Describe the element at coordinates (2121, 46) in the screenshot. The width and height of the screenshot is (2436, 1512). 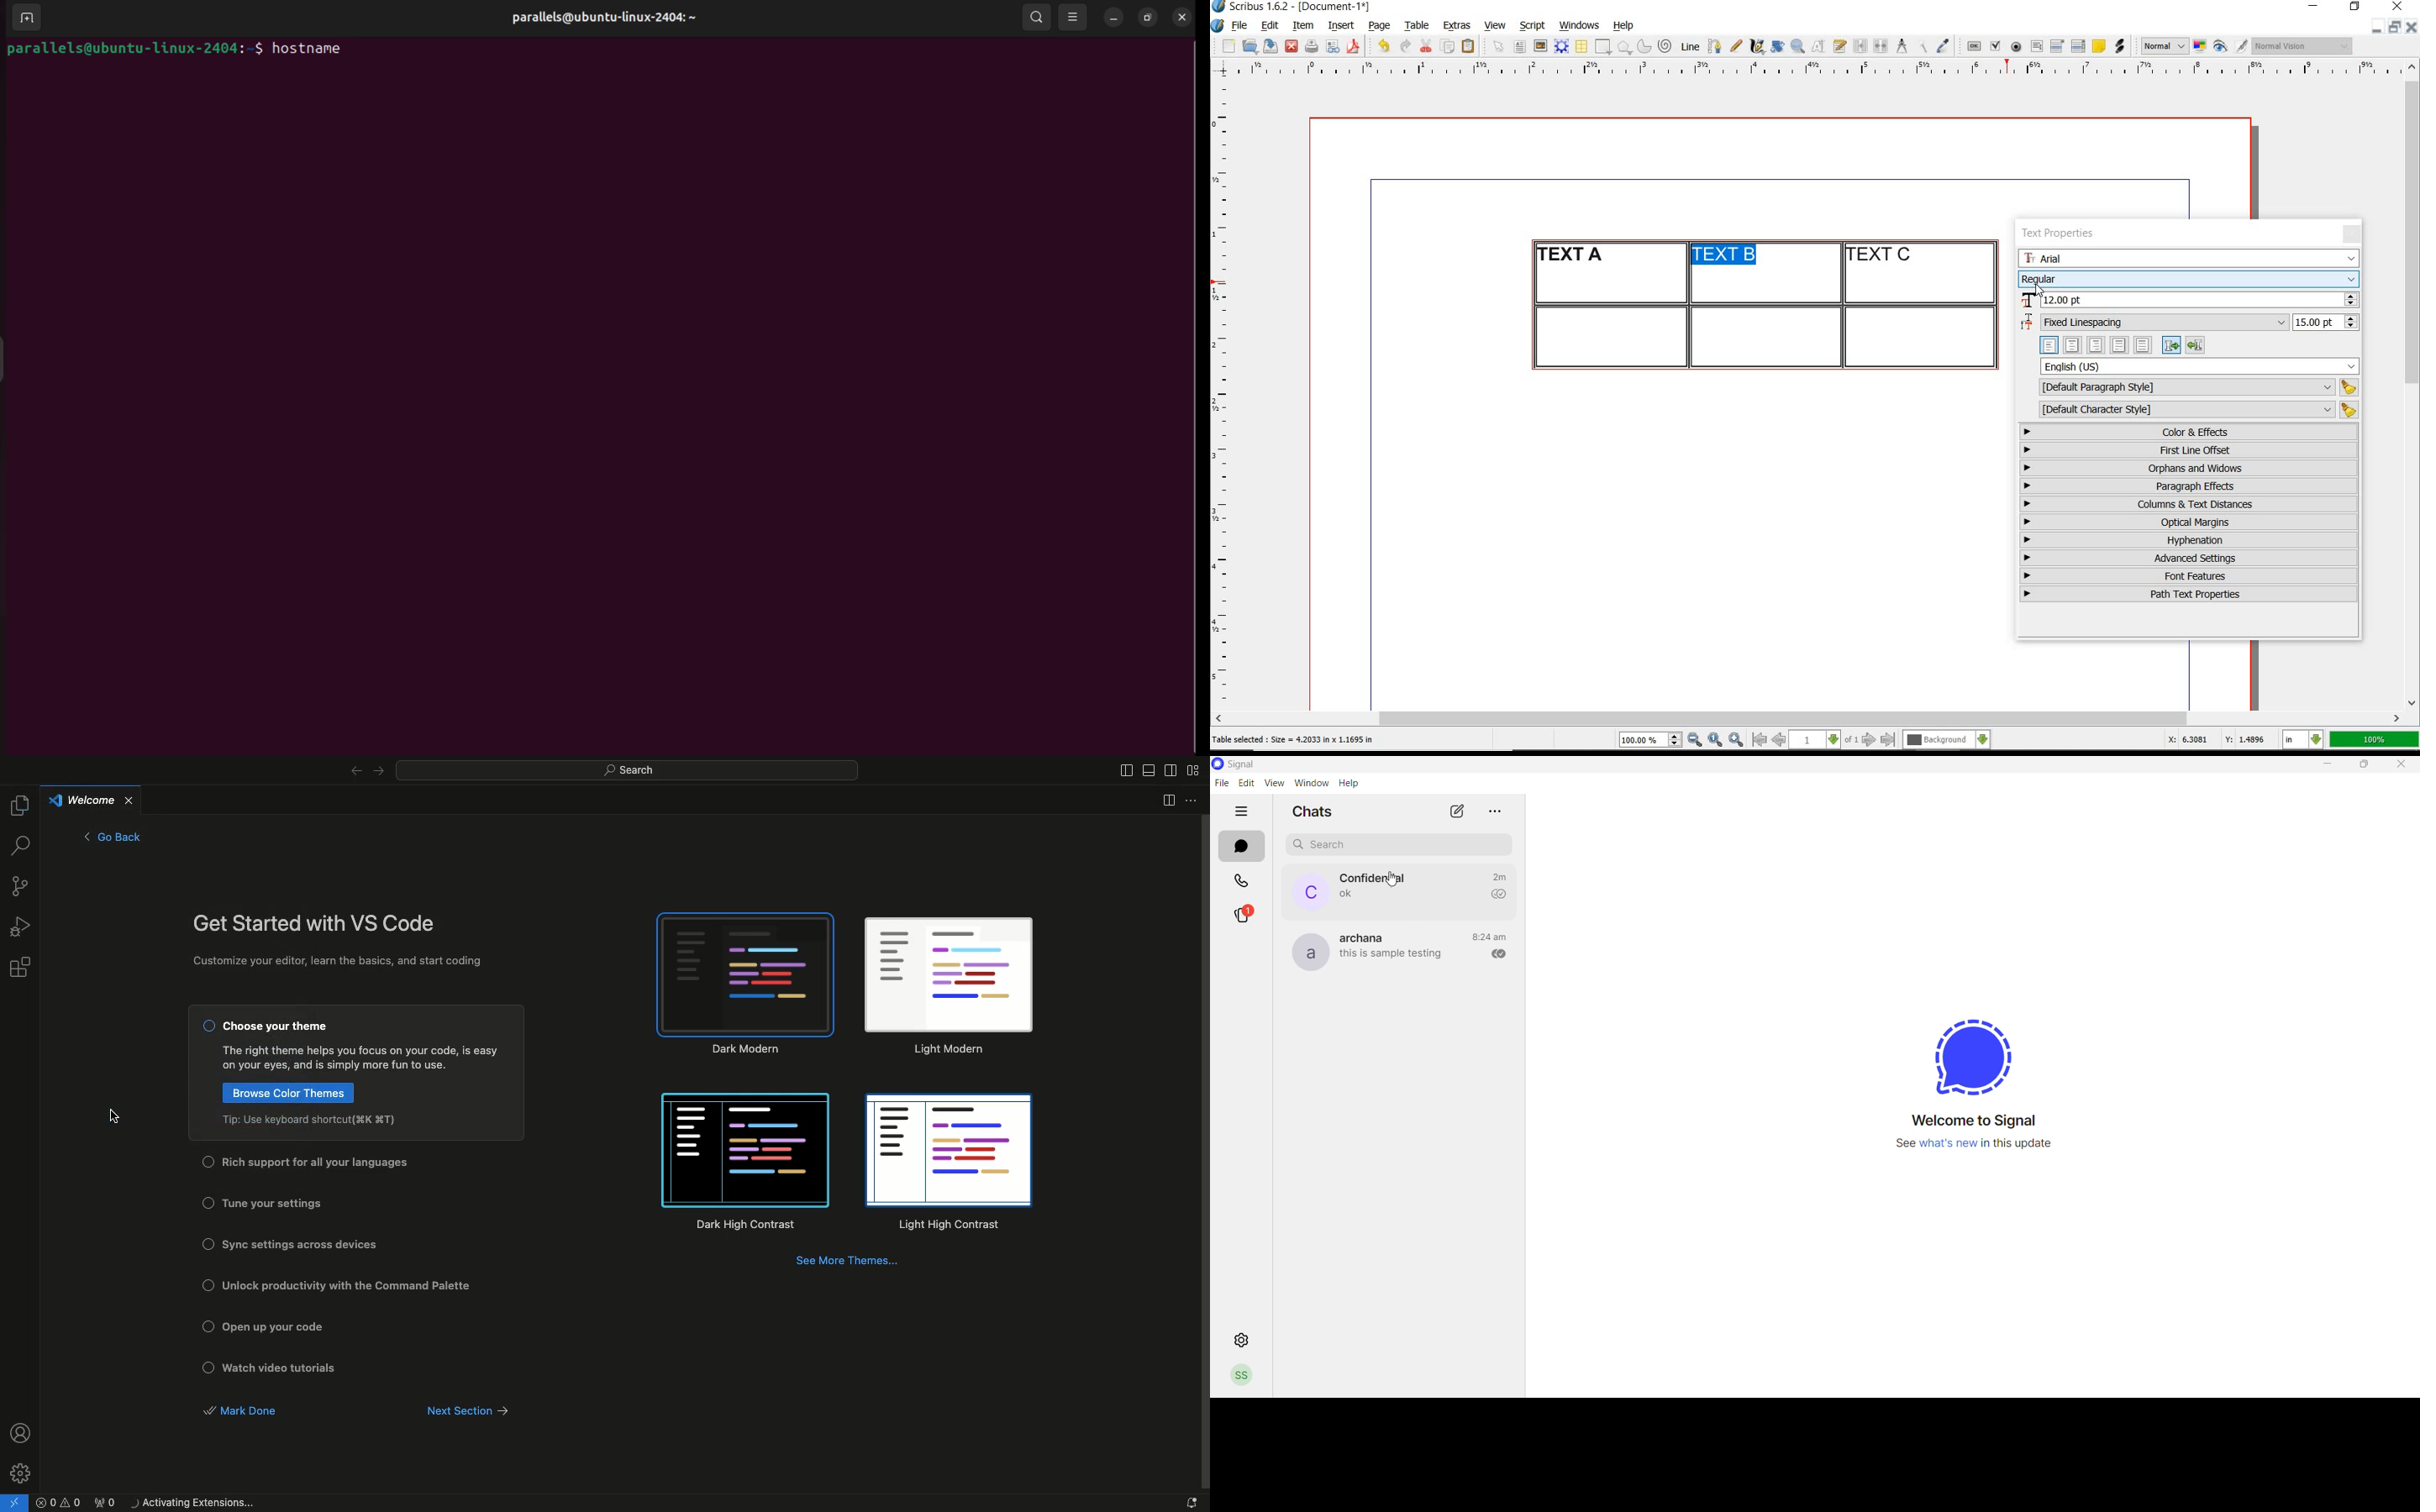
I see `link annotation` at that location.